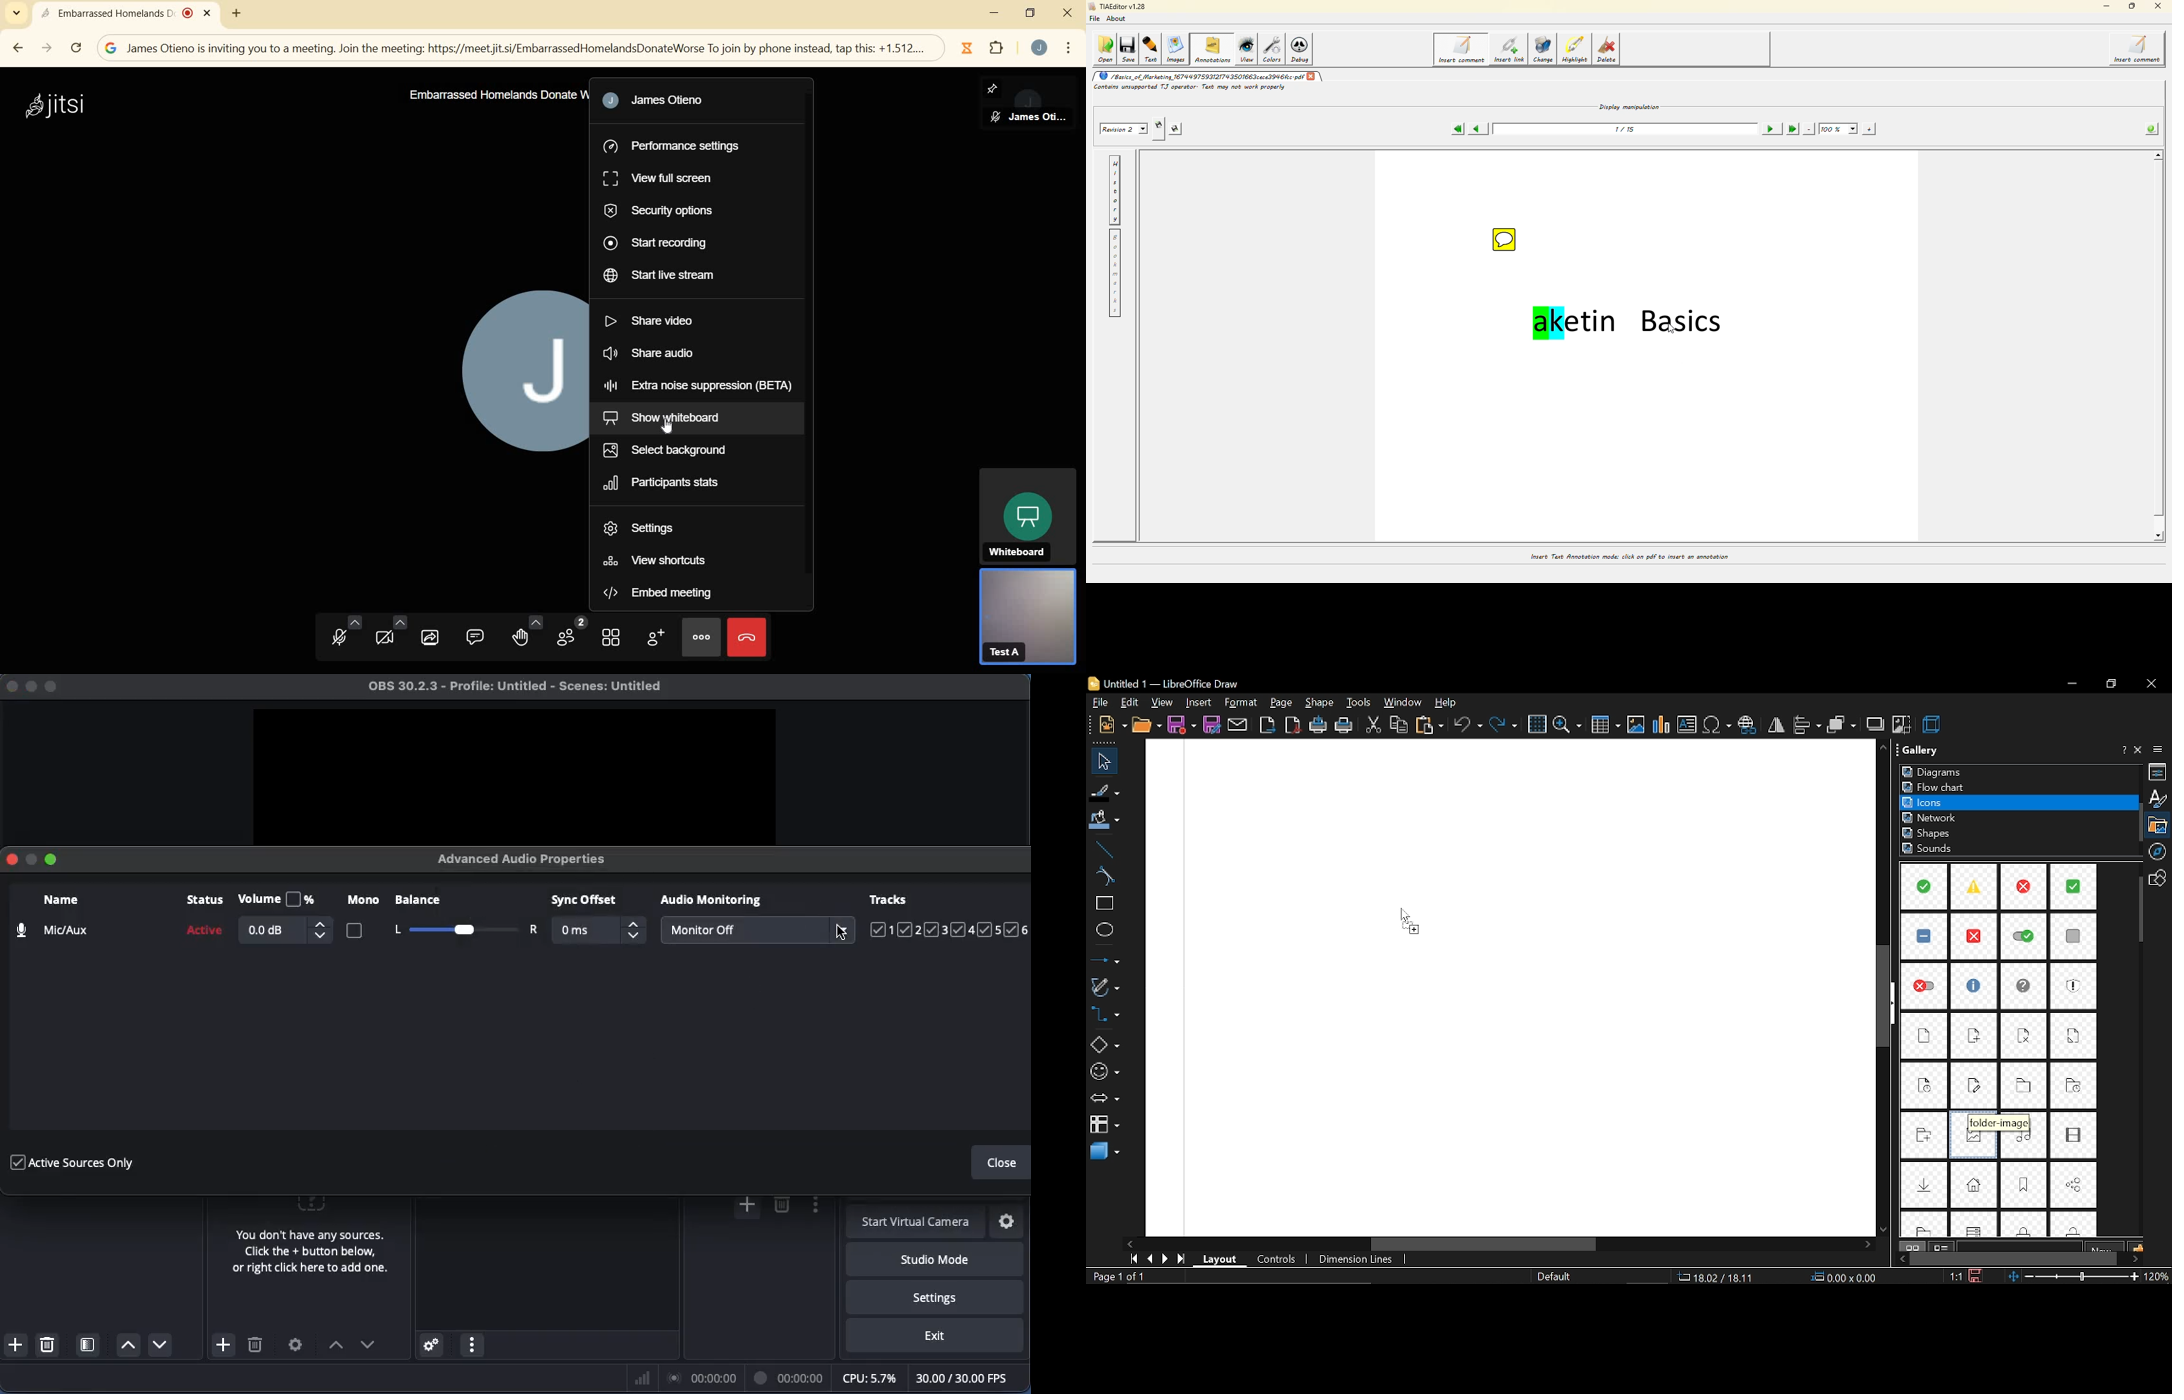 This screenshot has height=1400, width=2184. What do you see at coordinates (1359, 1260) in the screenshot?
I see `dimension lines` at bounding box center [1359, 1260].